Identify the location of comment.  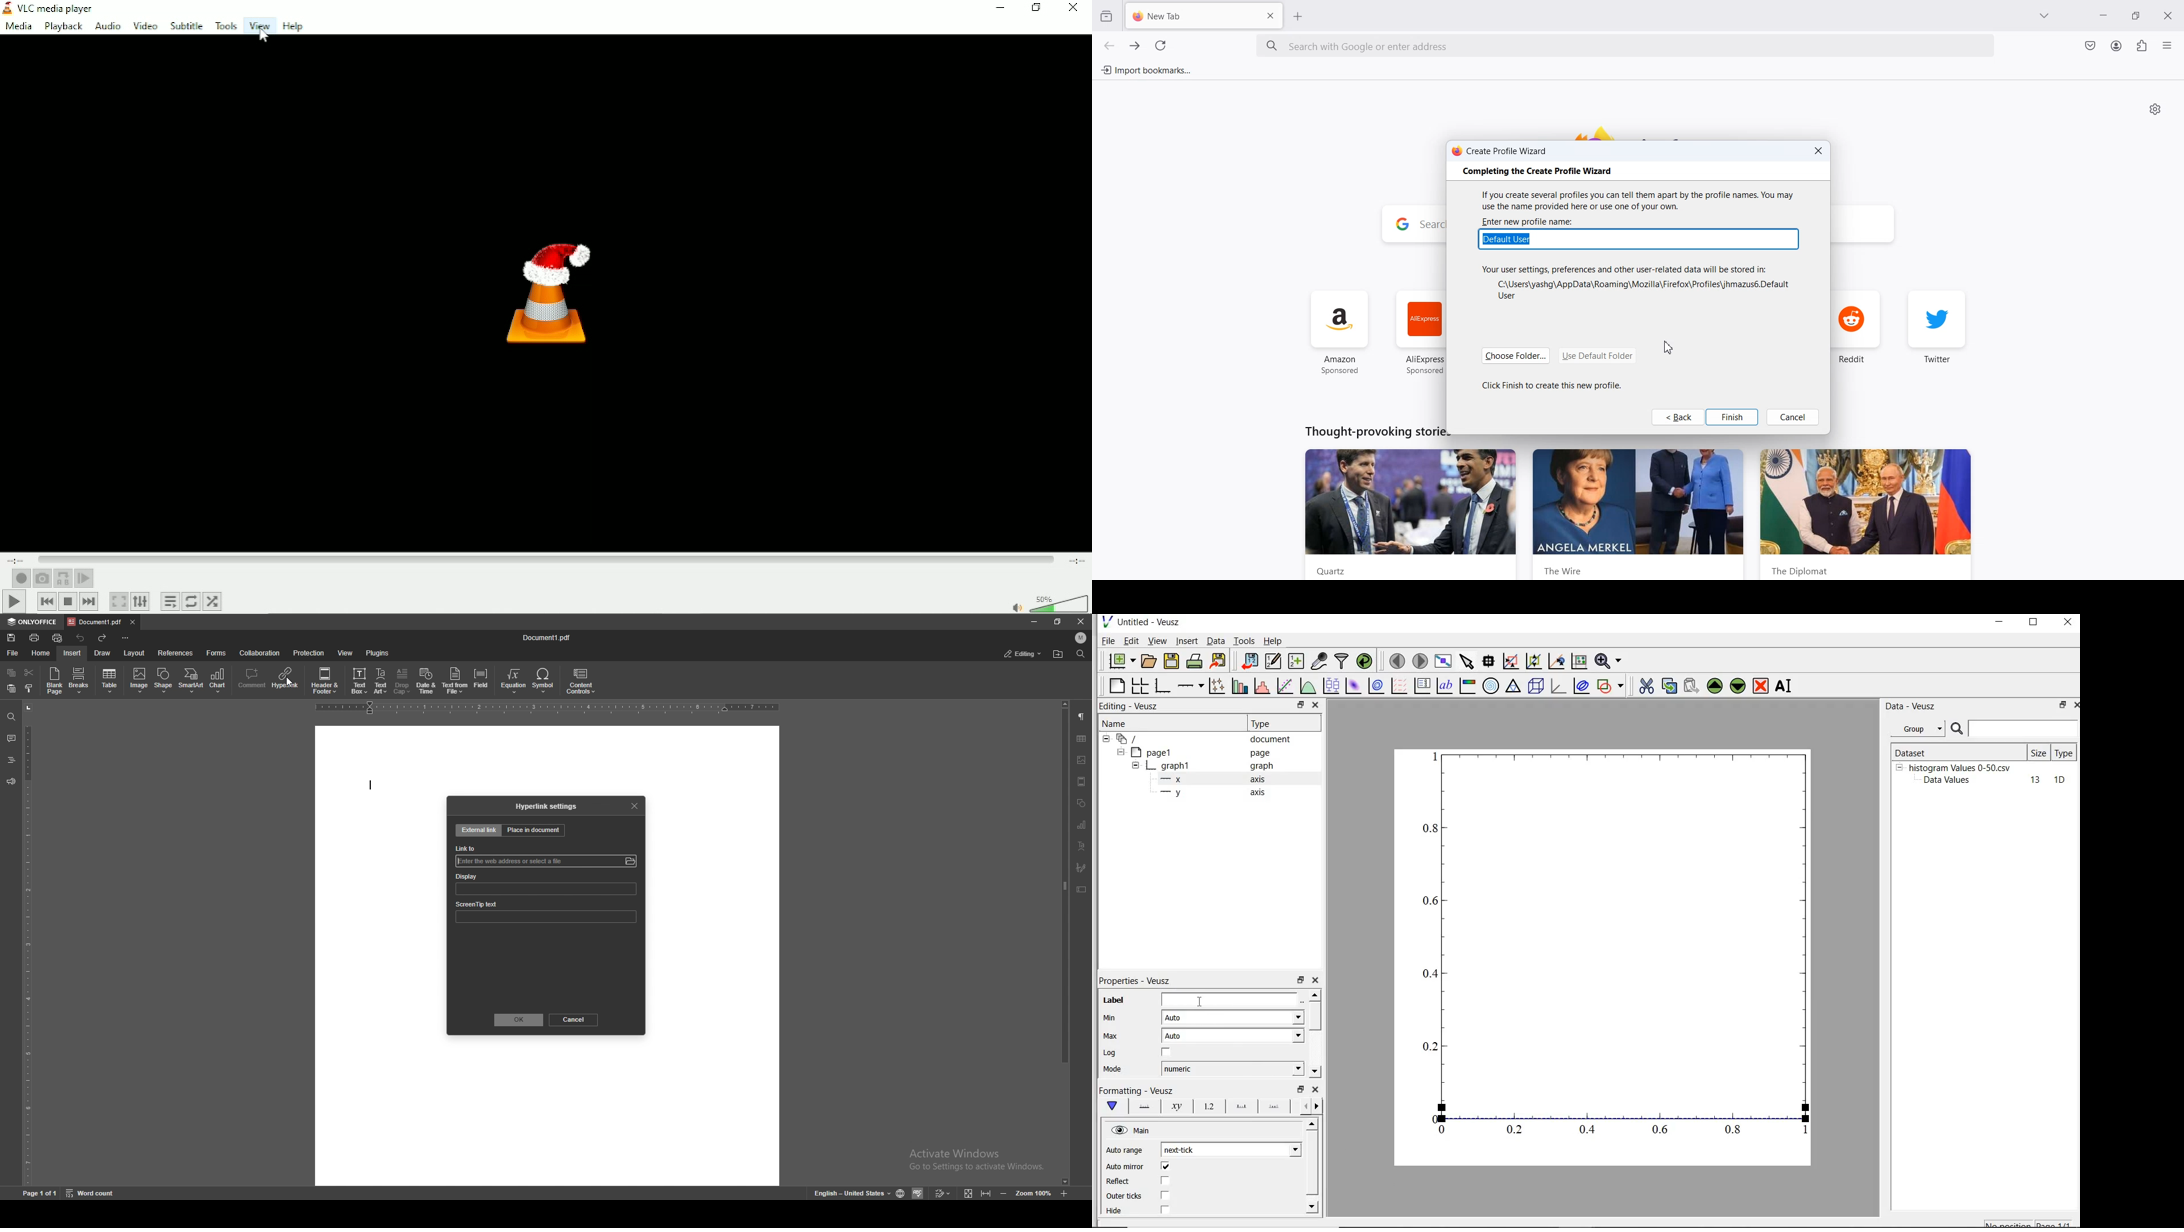
(253, 679).